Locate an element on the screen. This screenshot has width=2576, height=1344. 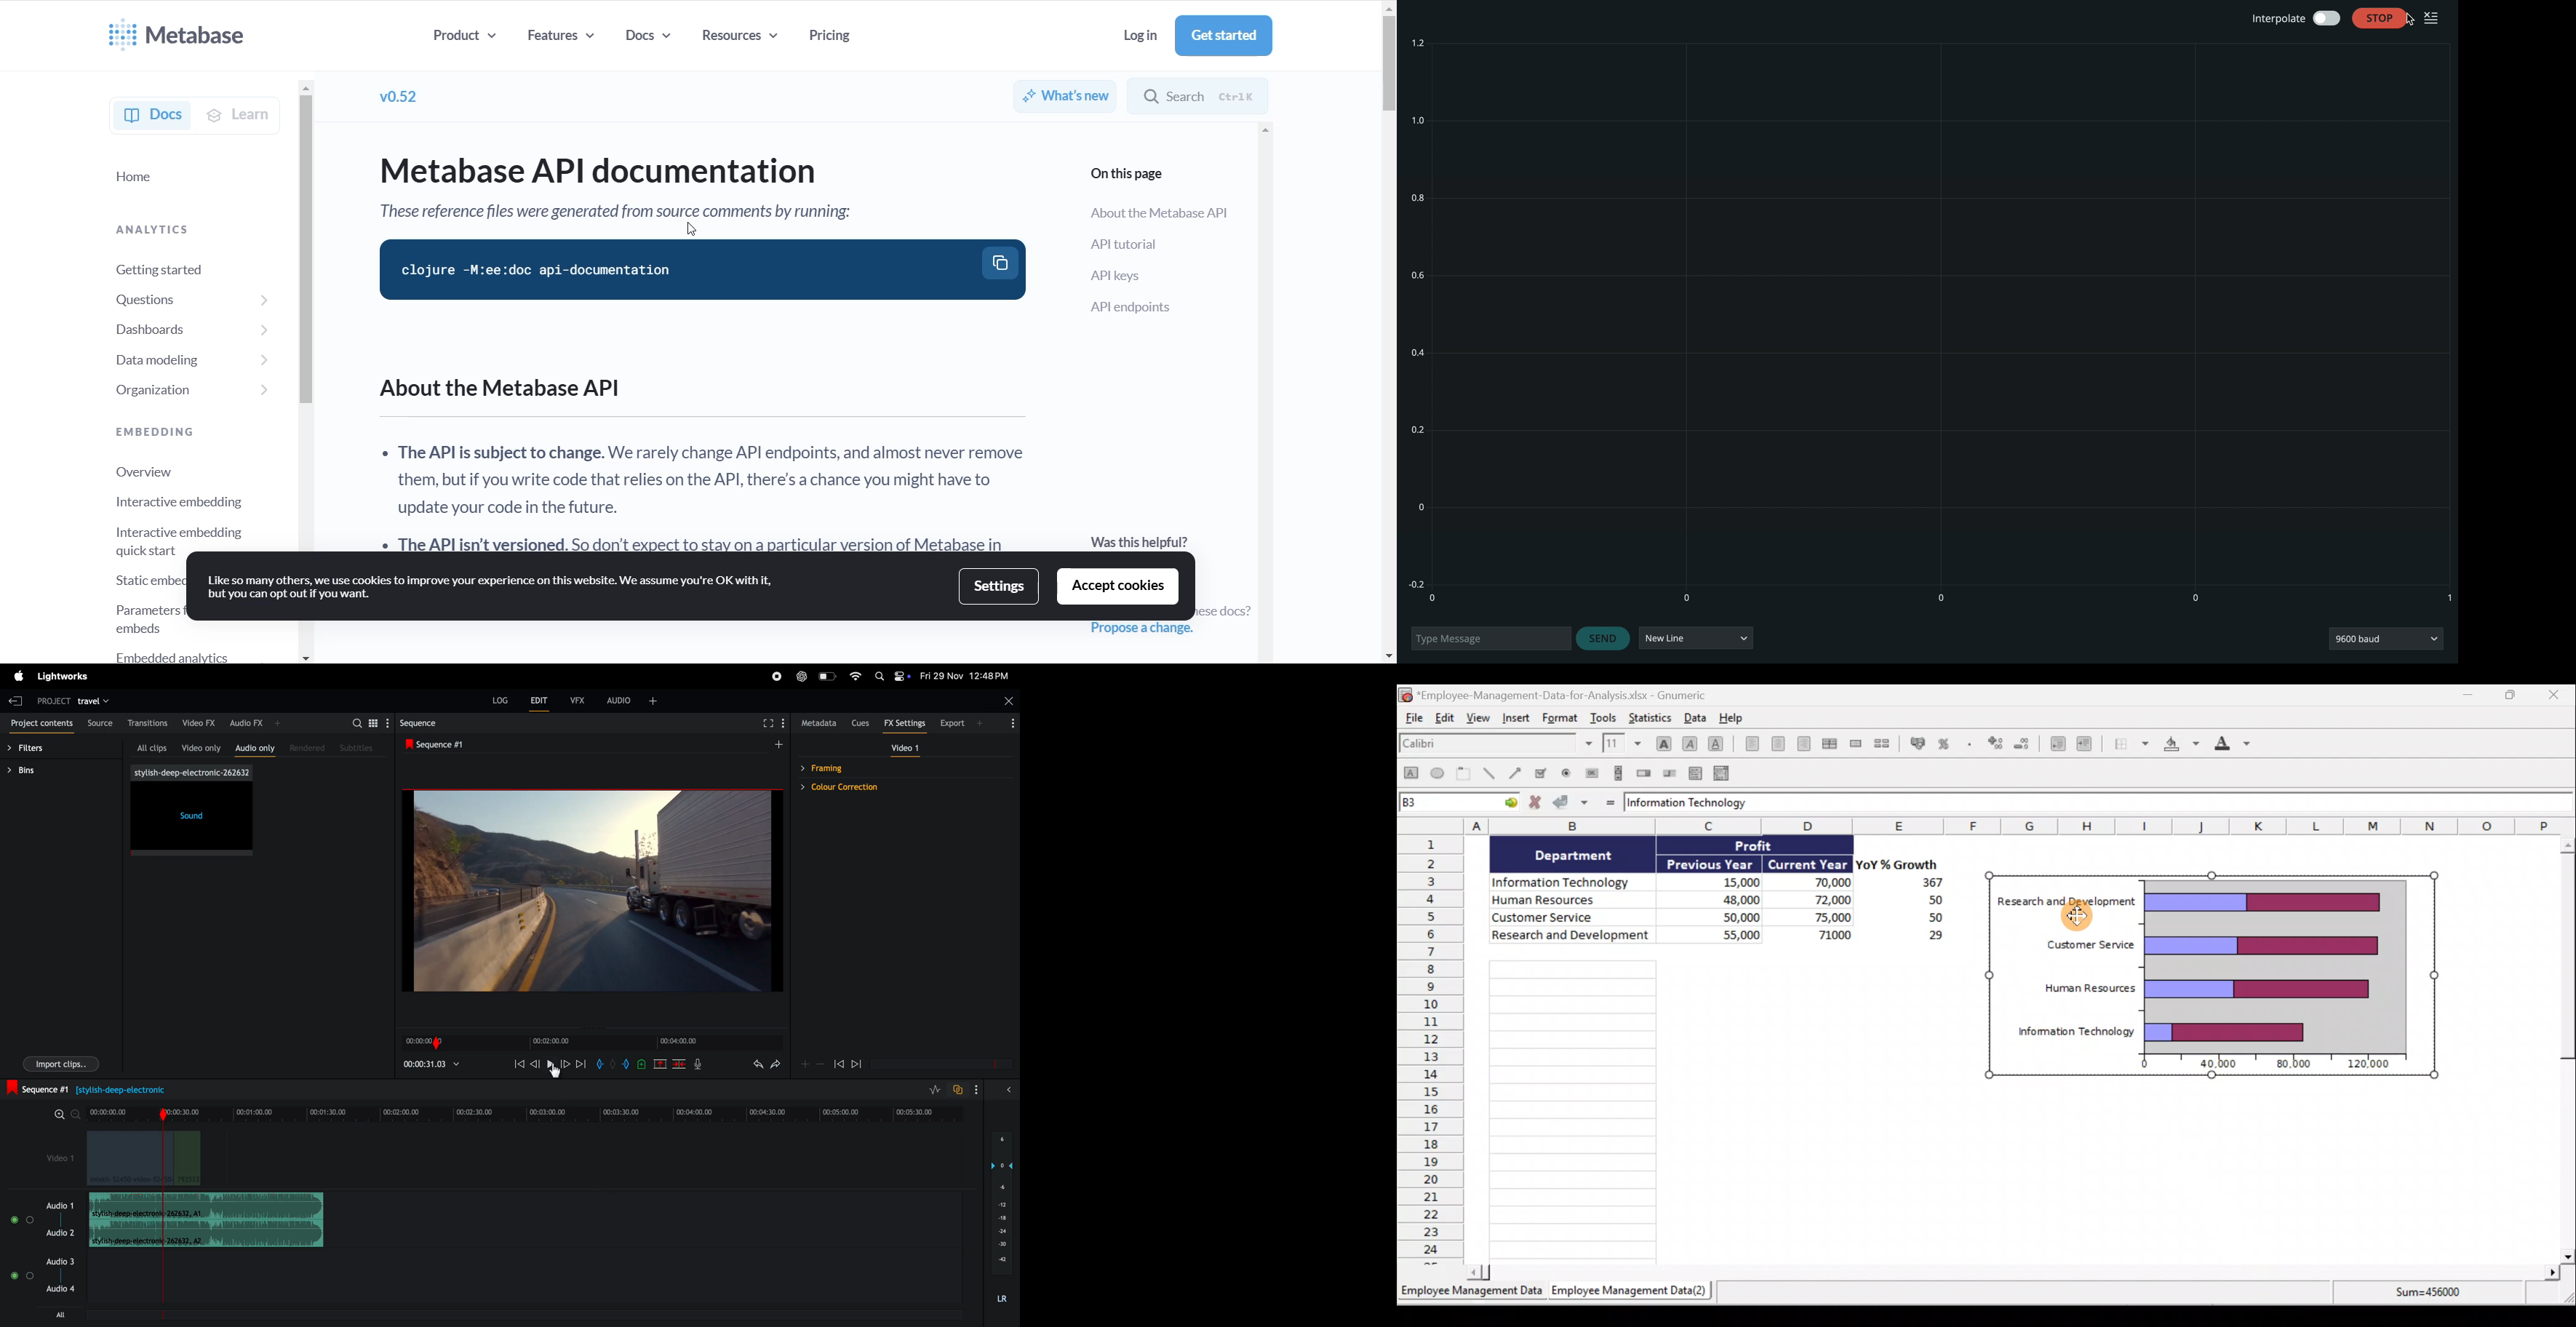
Create a combo box is located at coordinates (1727, 774).